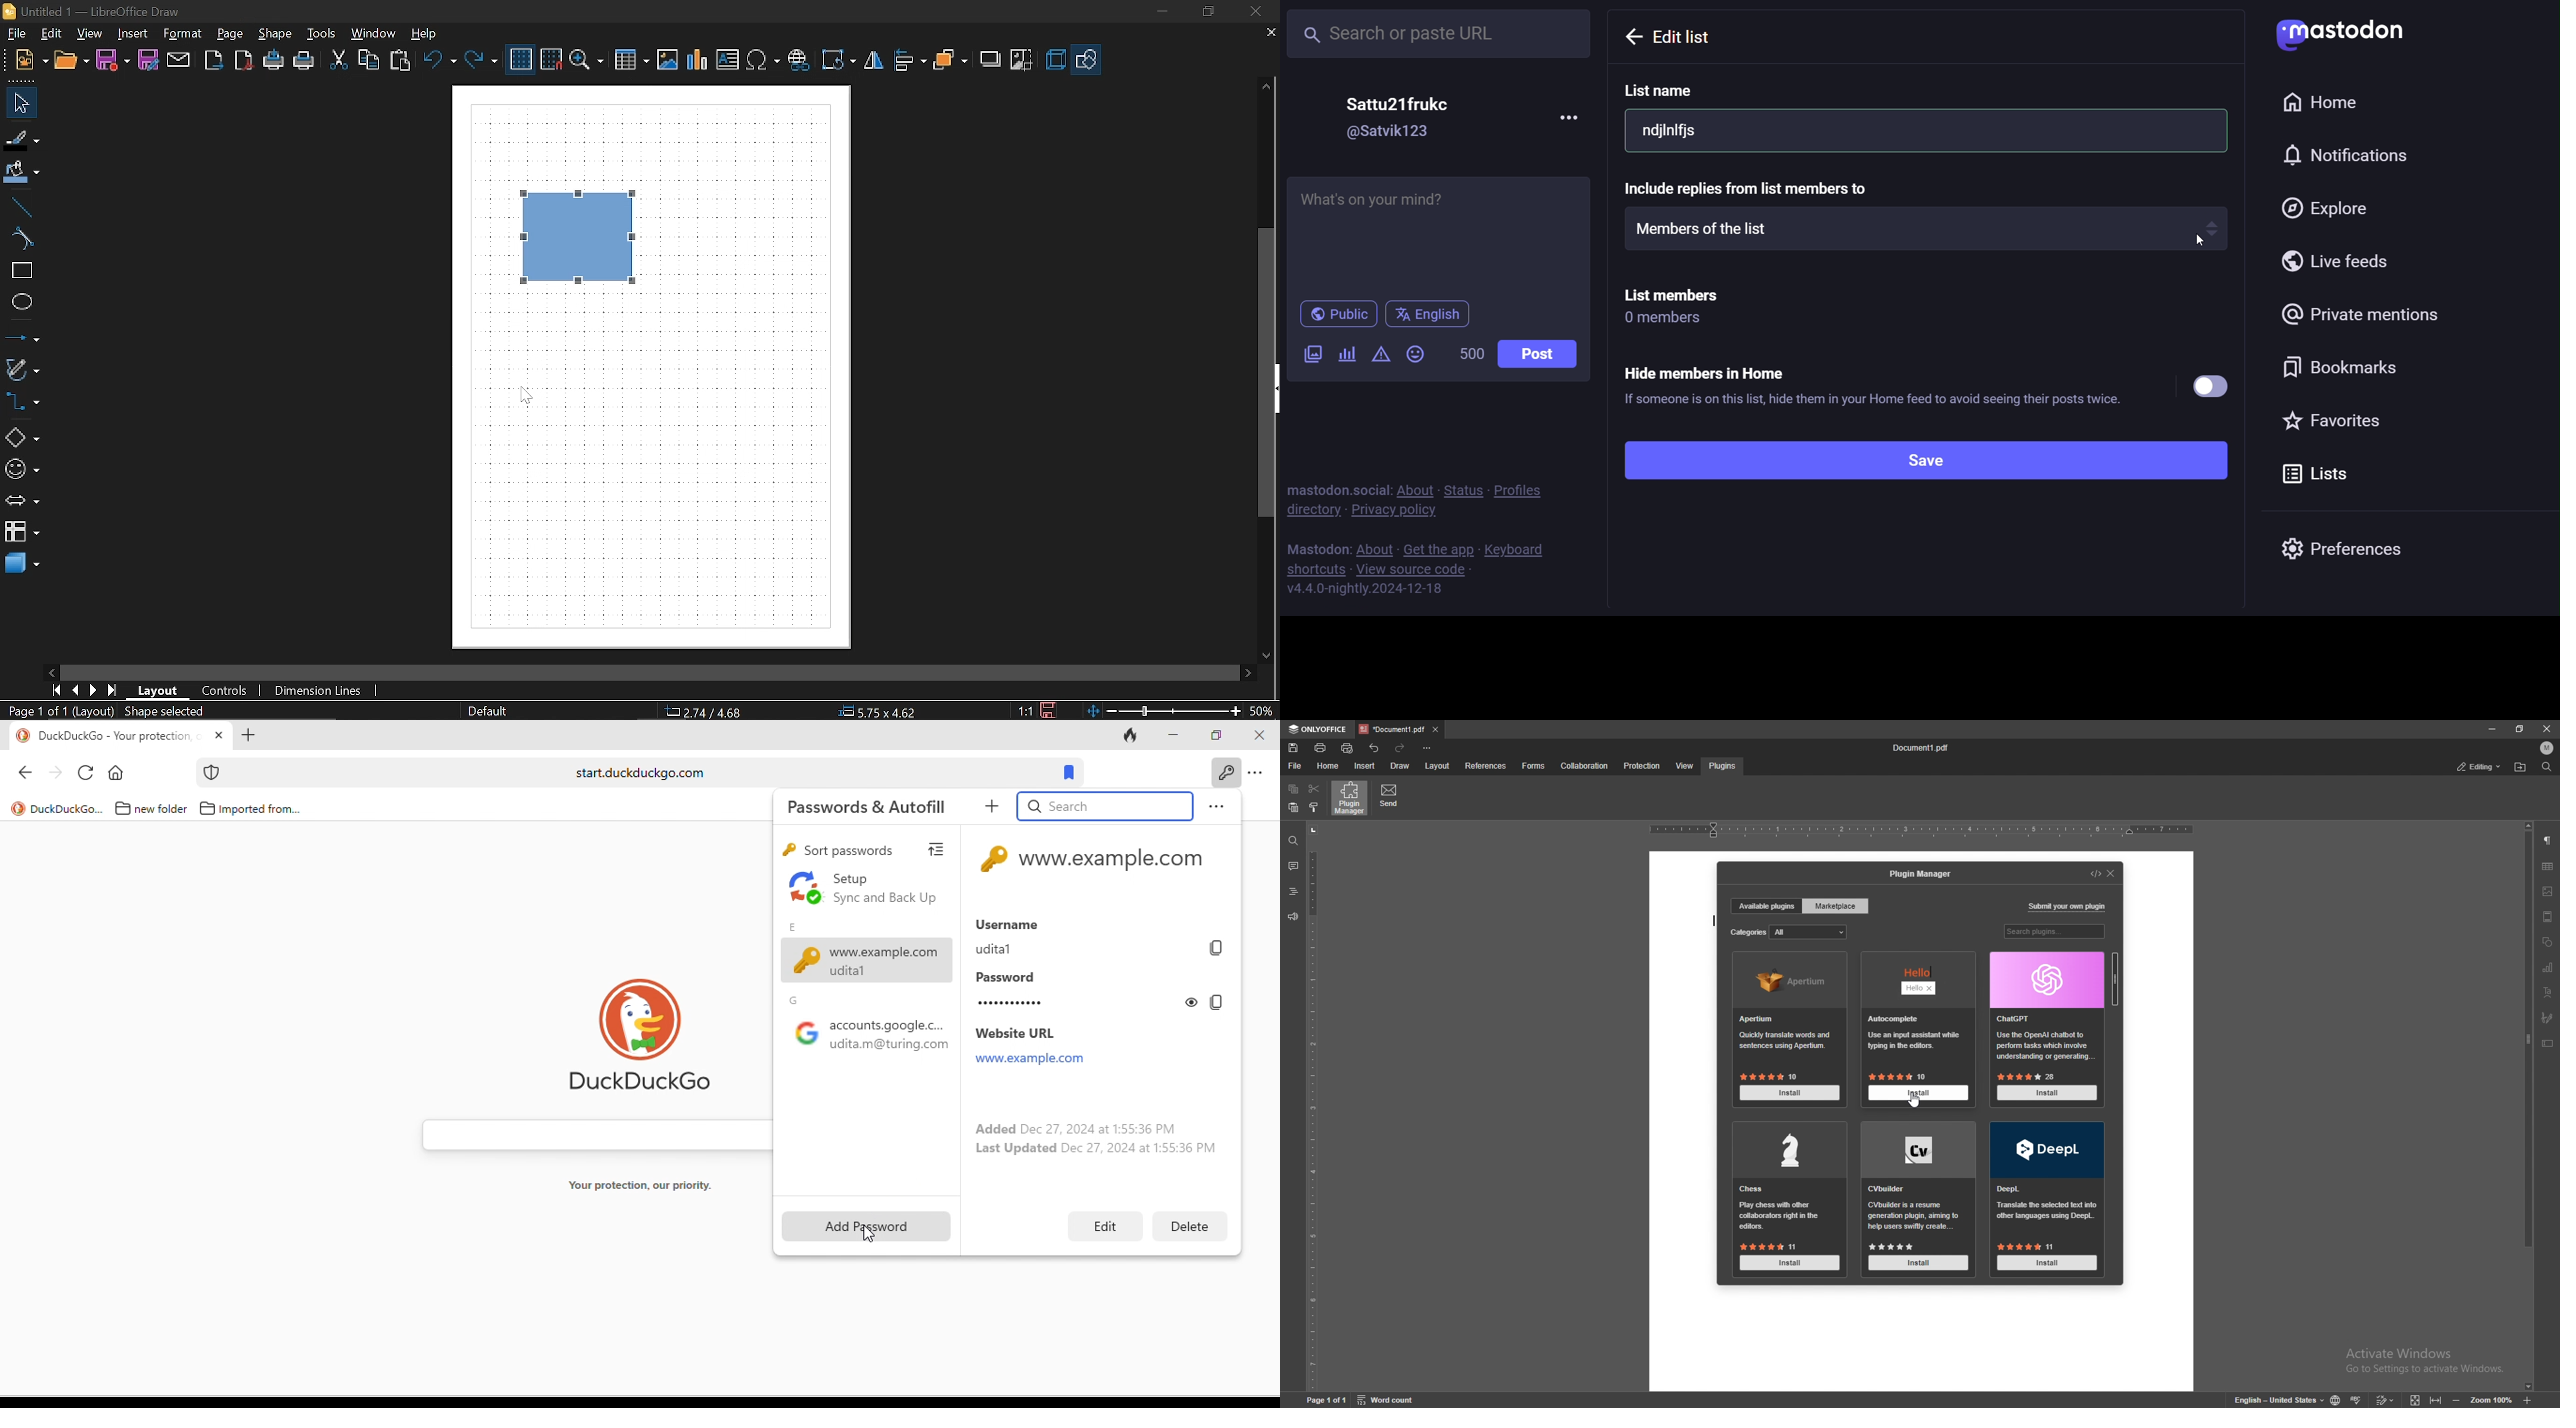  I want to click on Scaling factor, so click(1023, 711).